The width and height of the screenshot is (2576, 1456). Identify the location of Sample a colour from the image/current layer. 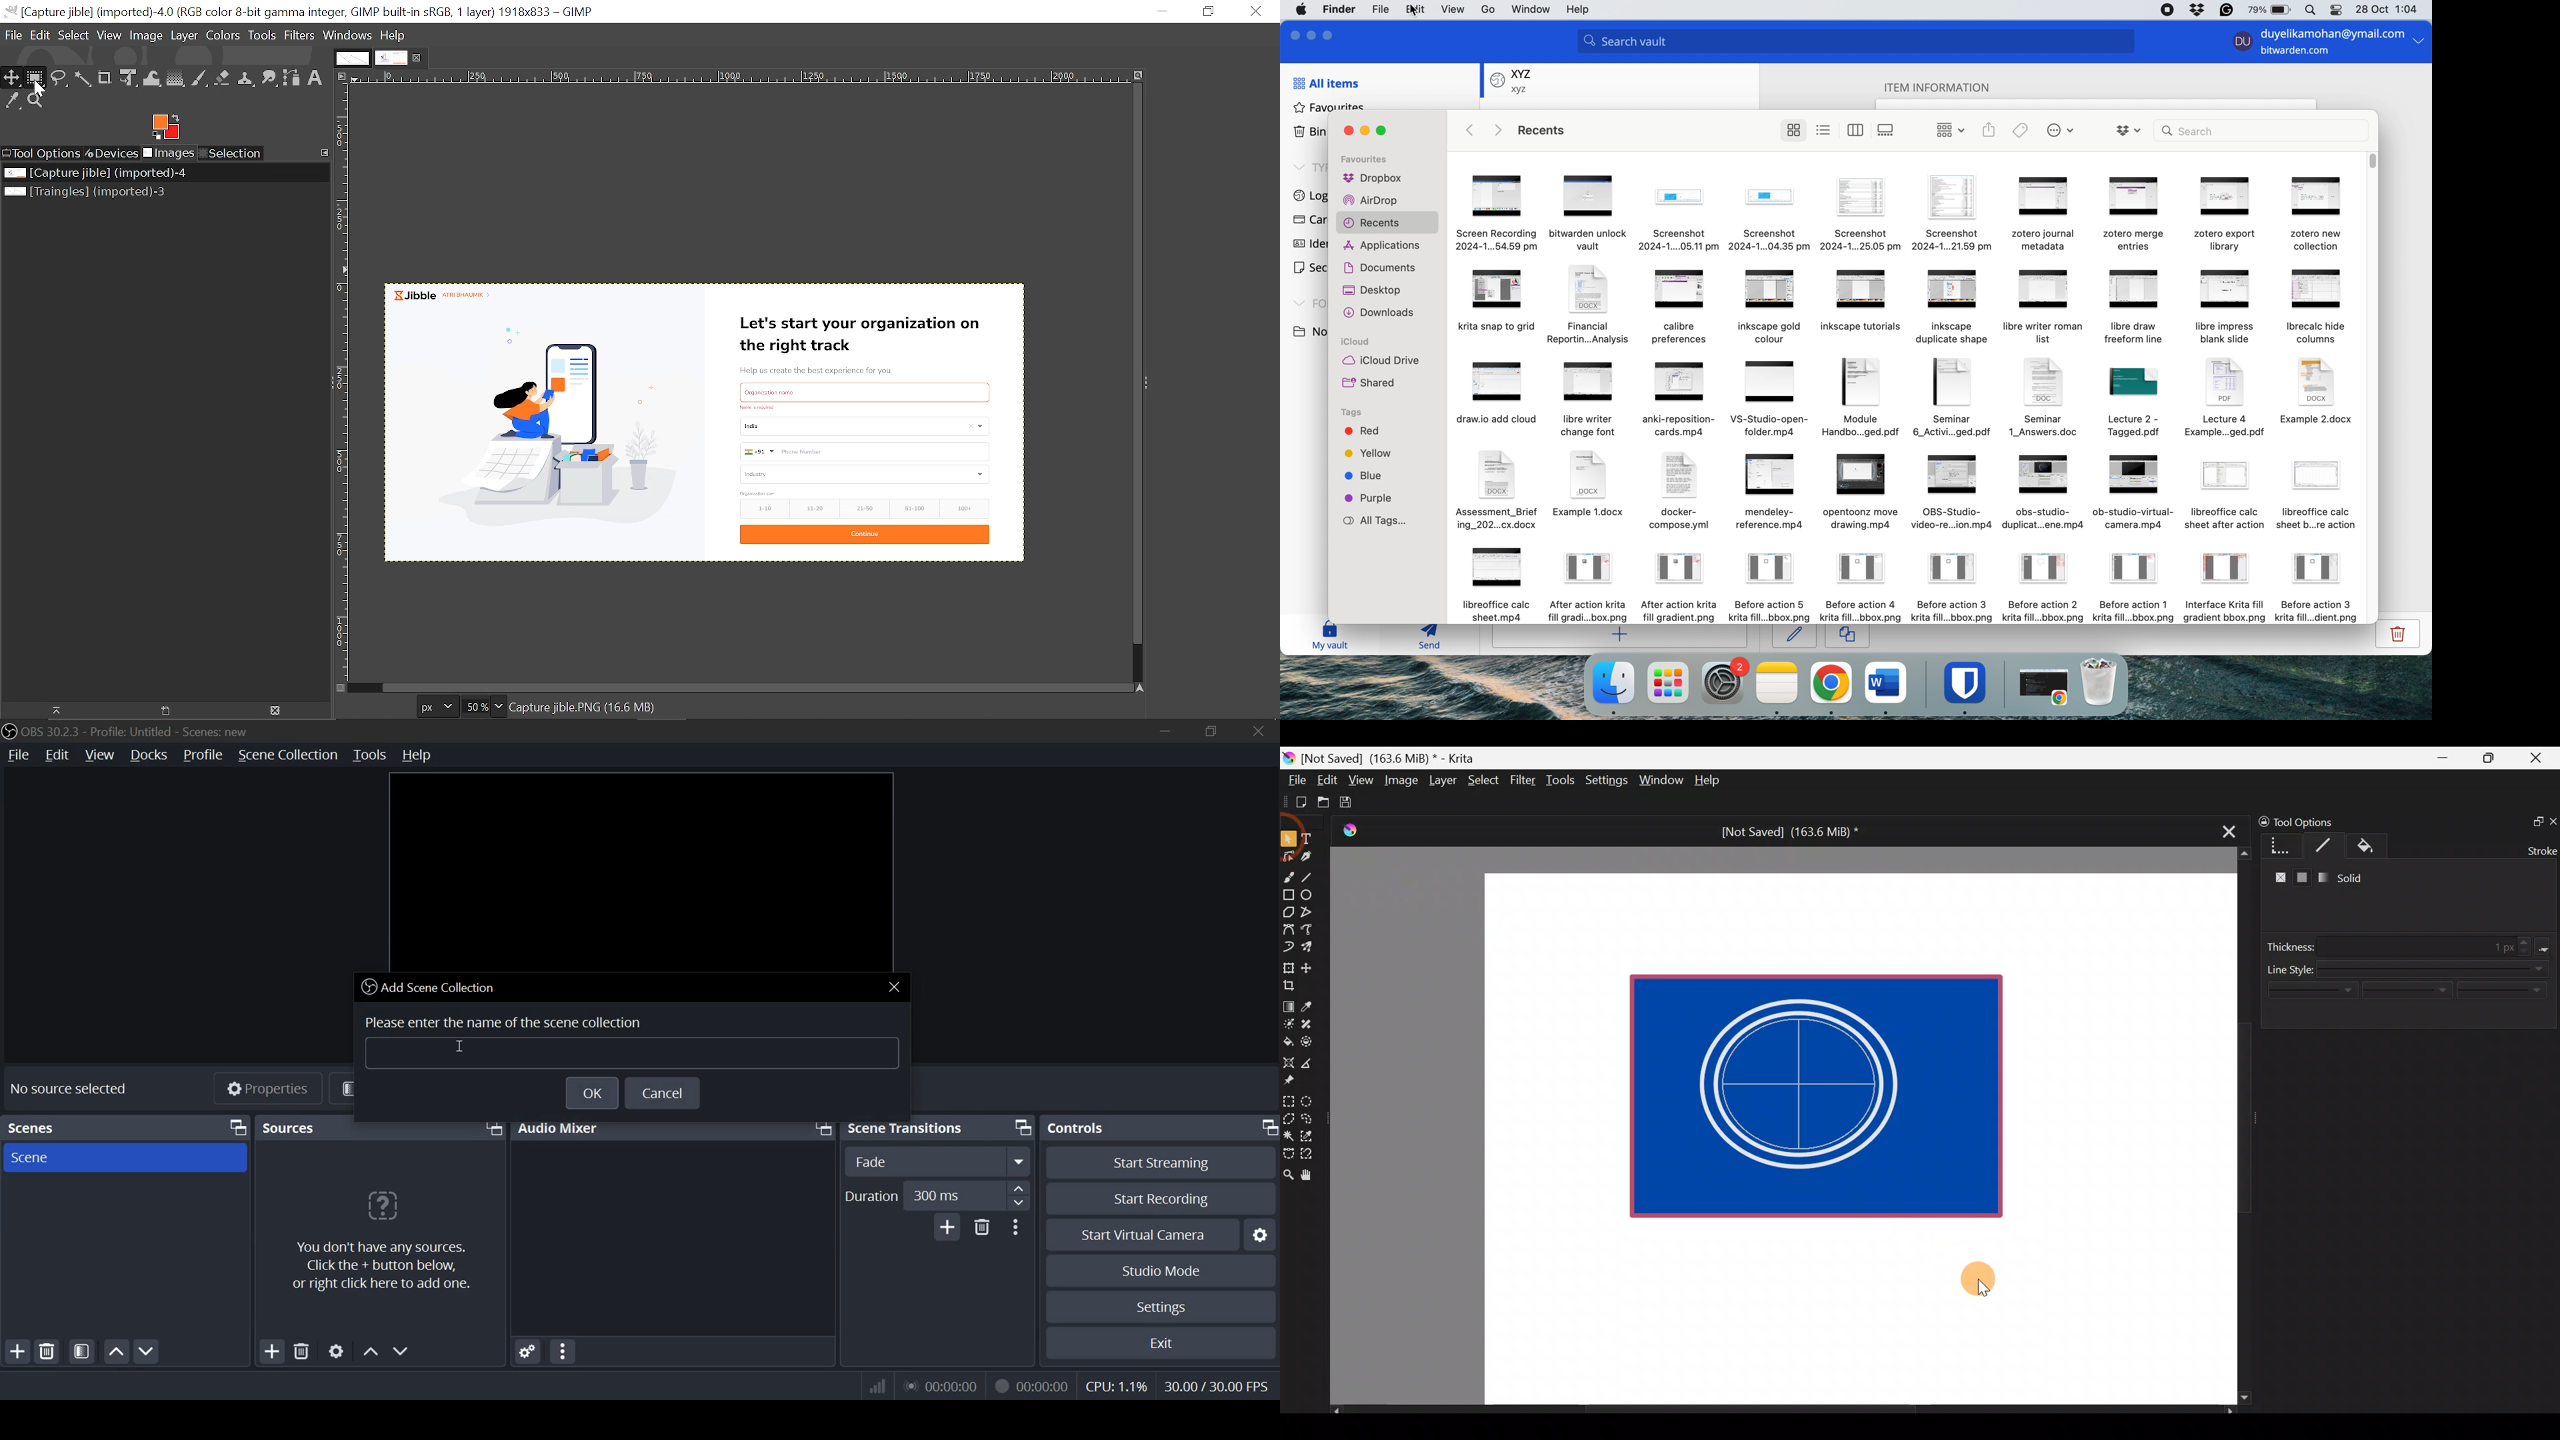
(1311, 1005).